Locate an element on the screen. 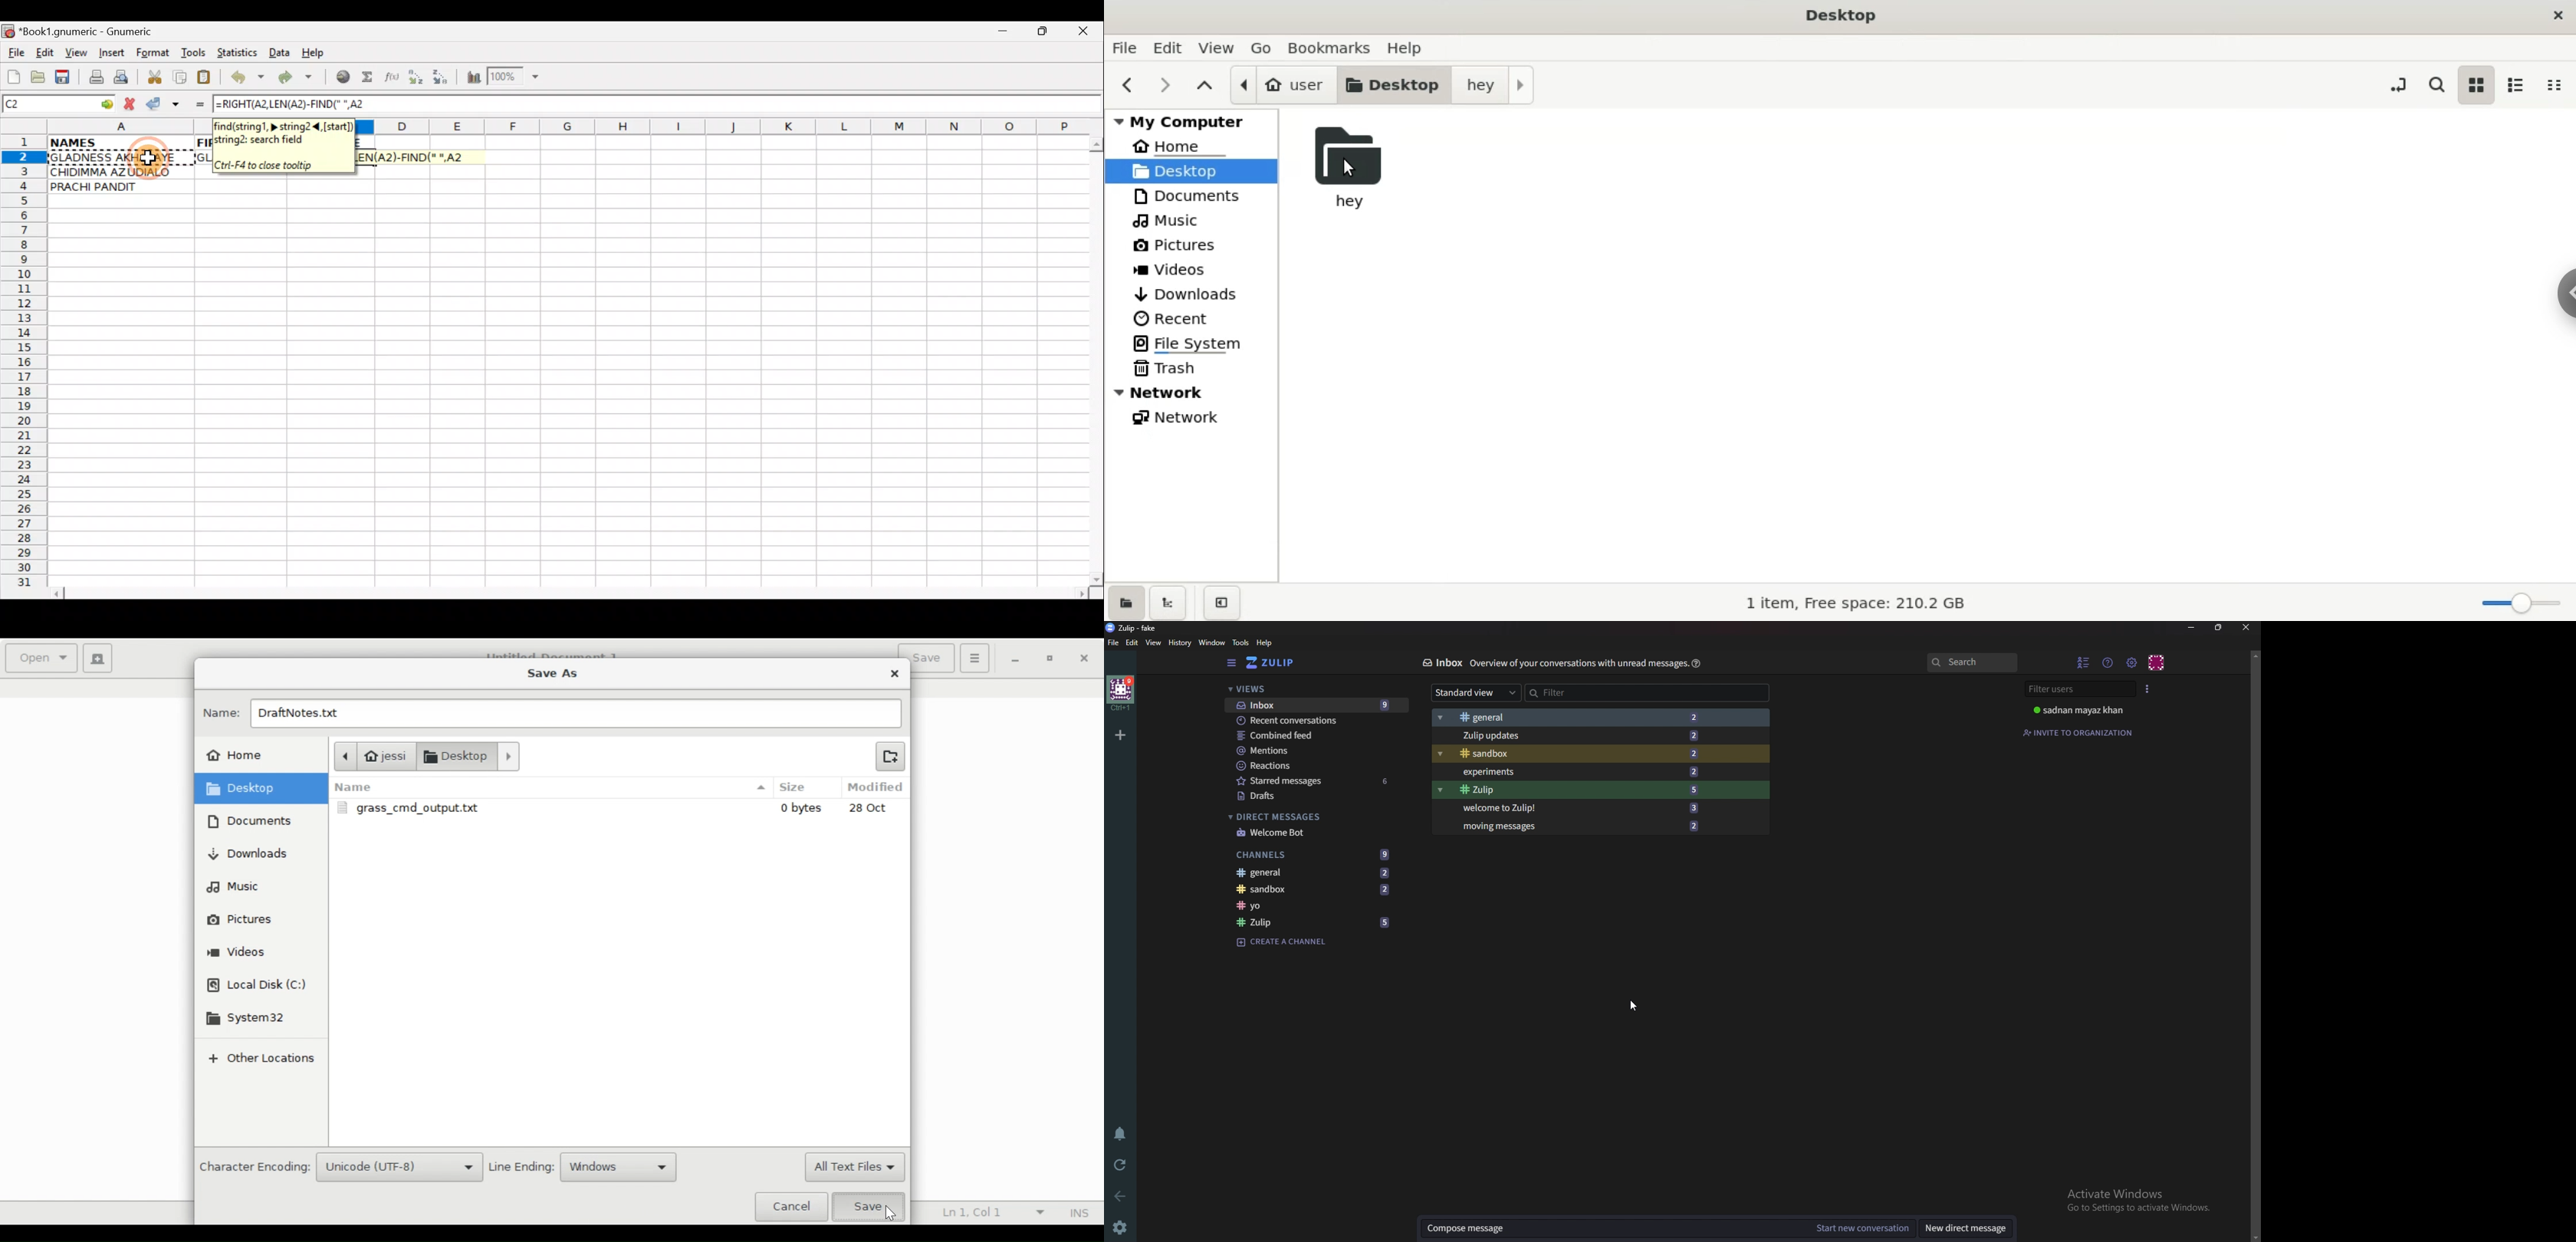 This screenshot has height=1260, width=2576. Columns is located at coordinates (723, 126).